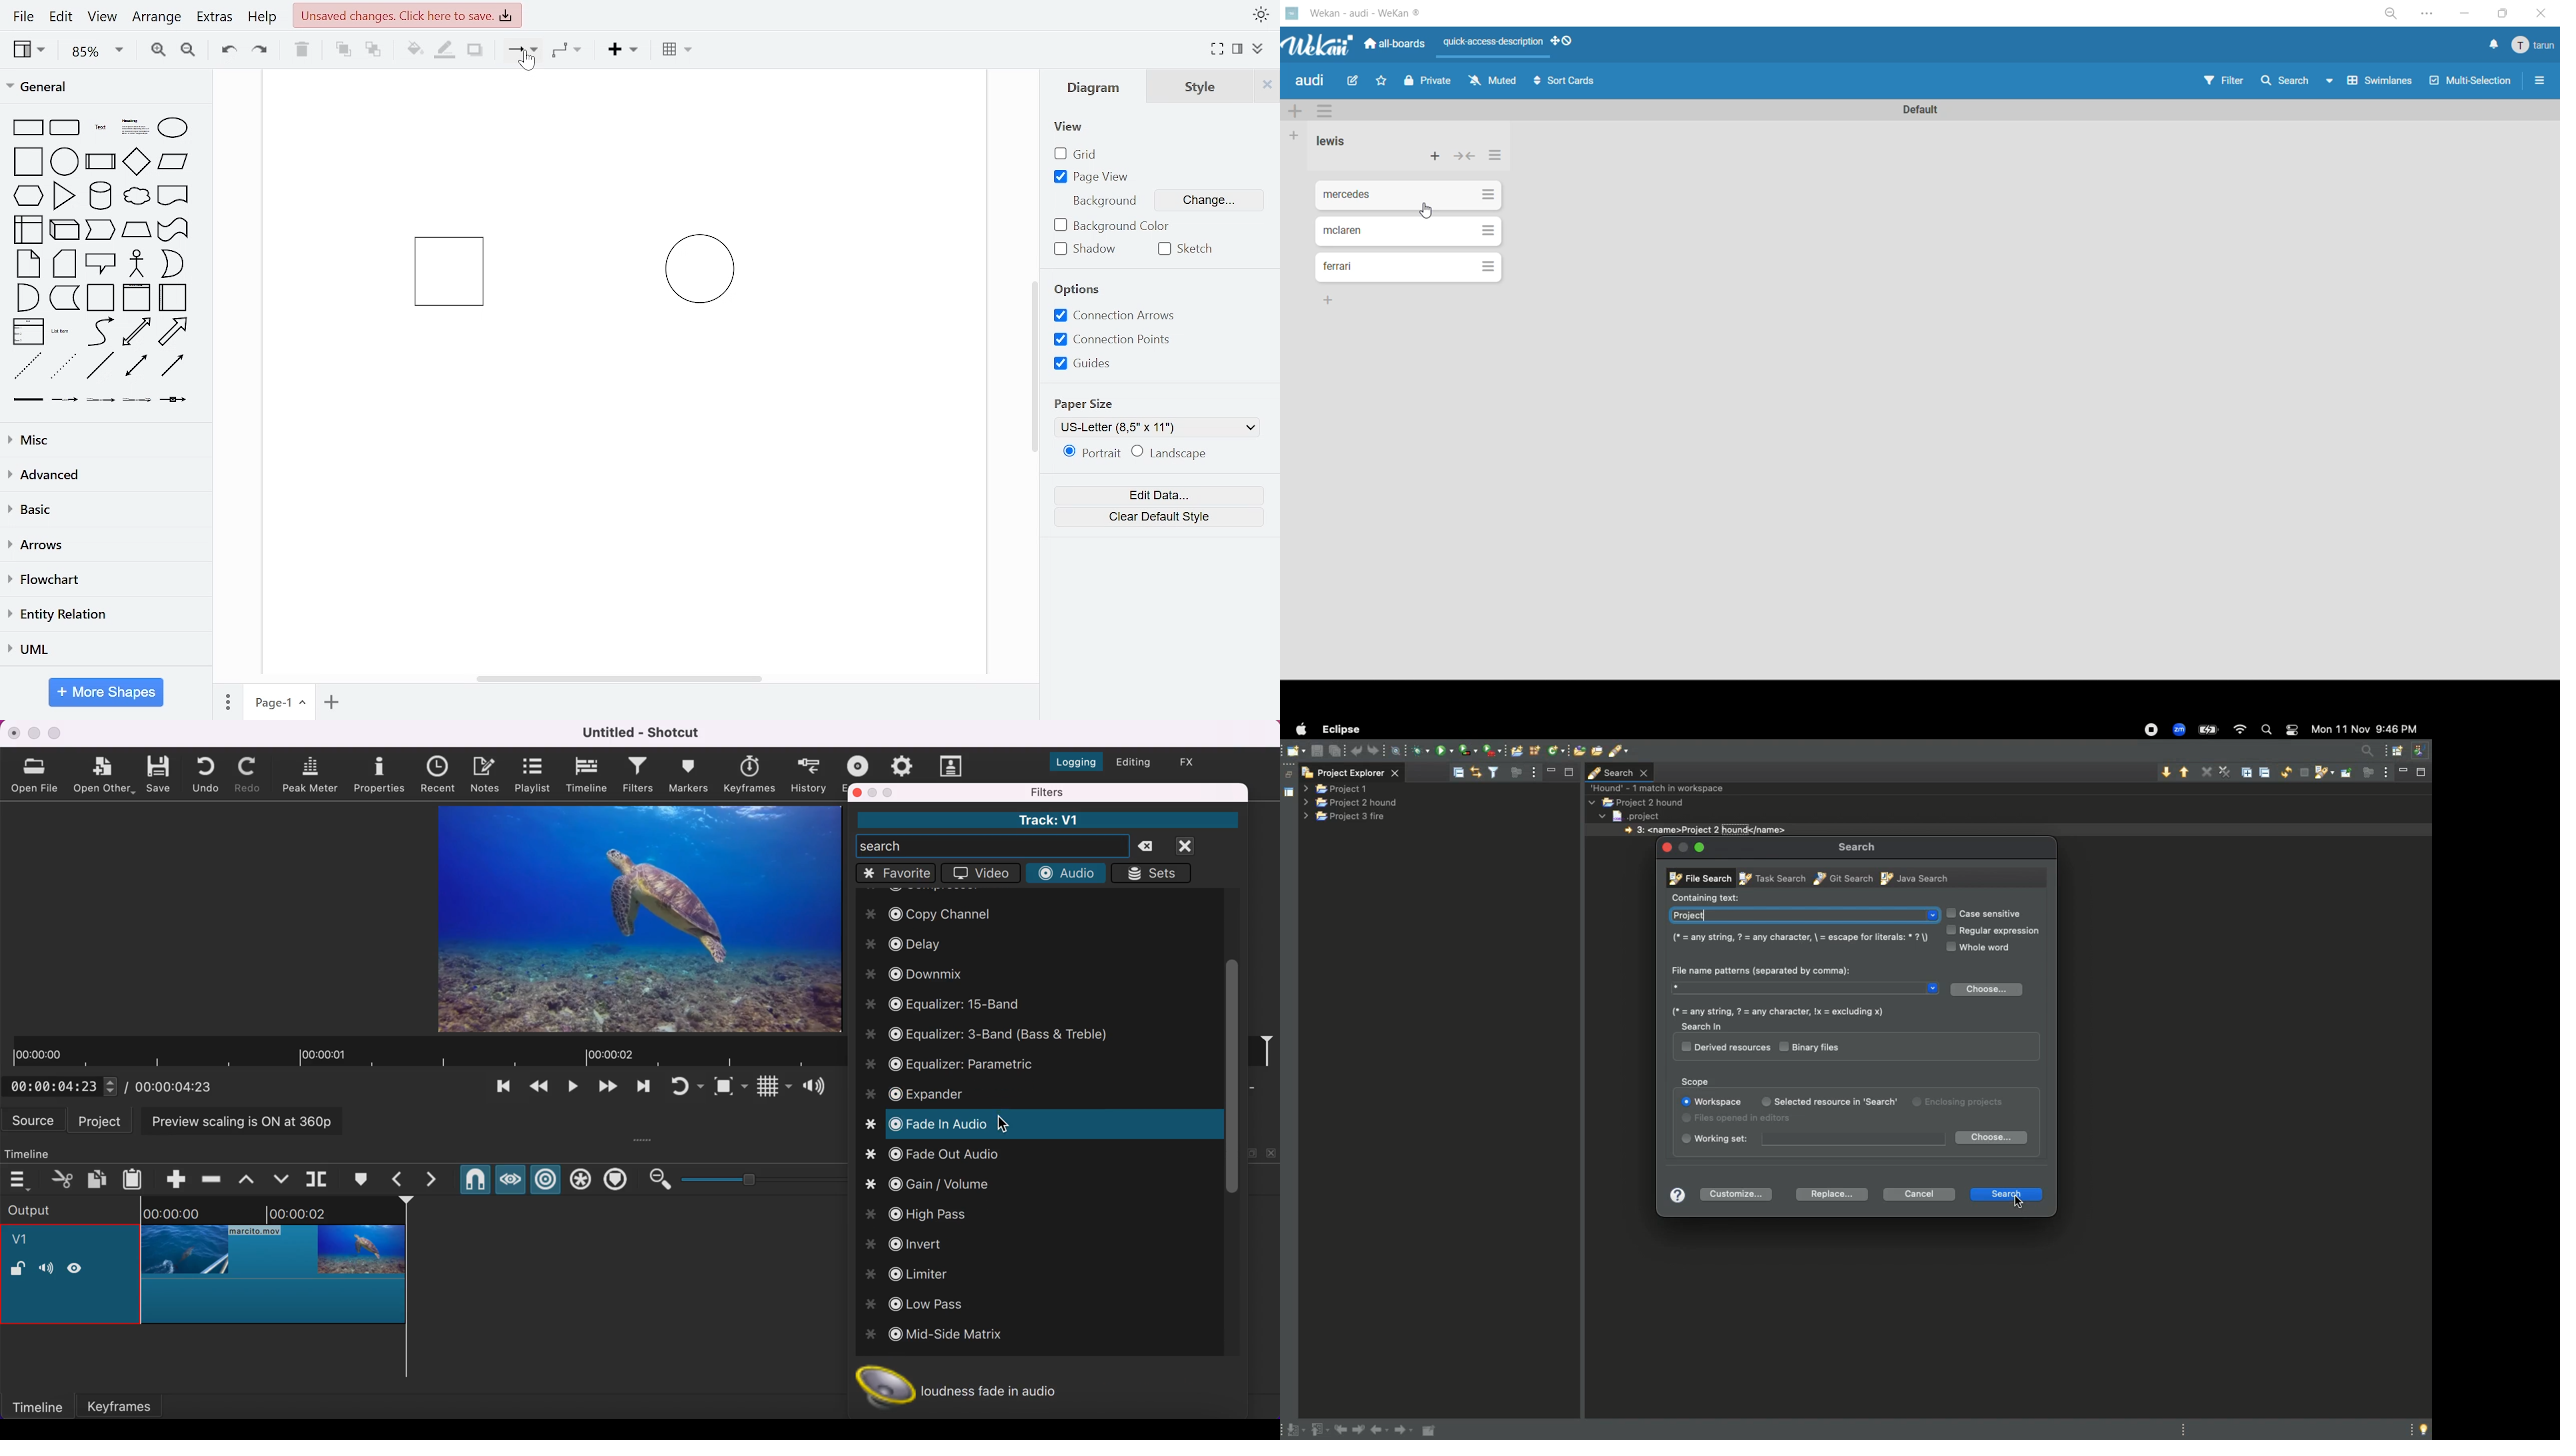 Image resolution: width=2576 pixels, height=1456 pixels. Describe the element at coordinates (1070, 128) in the screenshot. I see `view` at that location.